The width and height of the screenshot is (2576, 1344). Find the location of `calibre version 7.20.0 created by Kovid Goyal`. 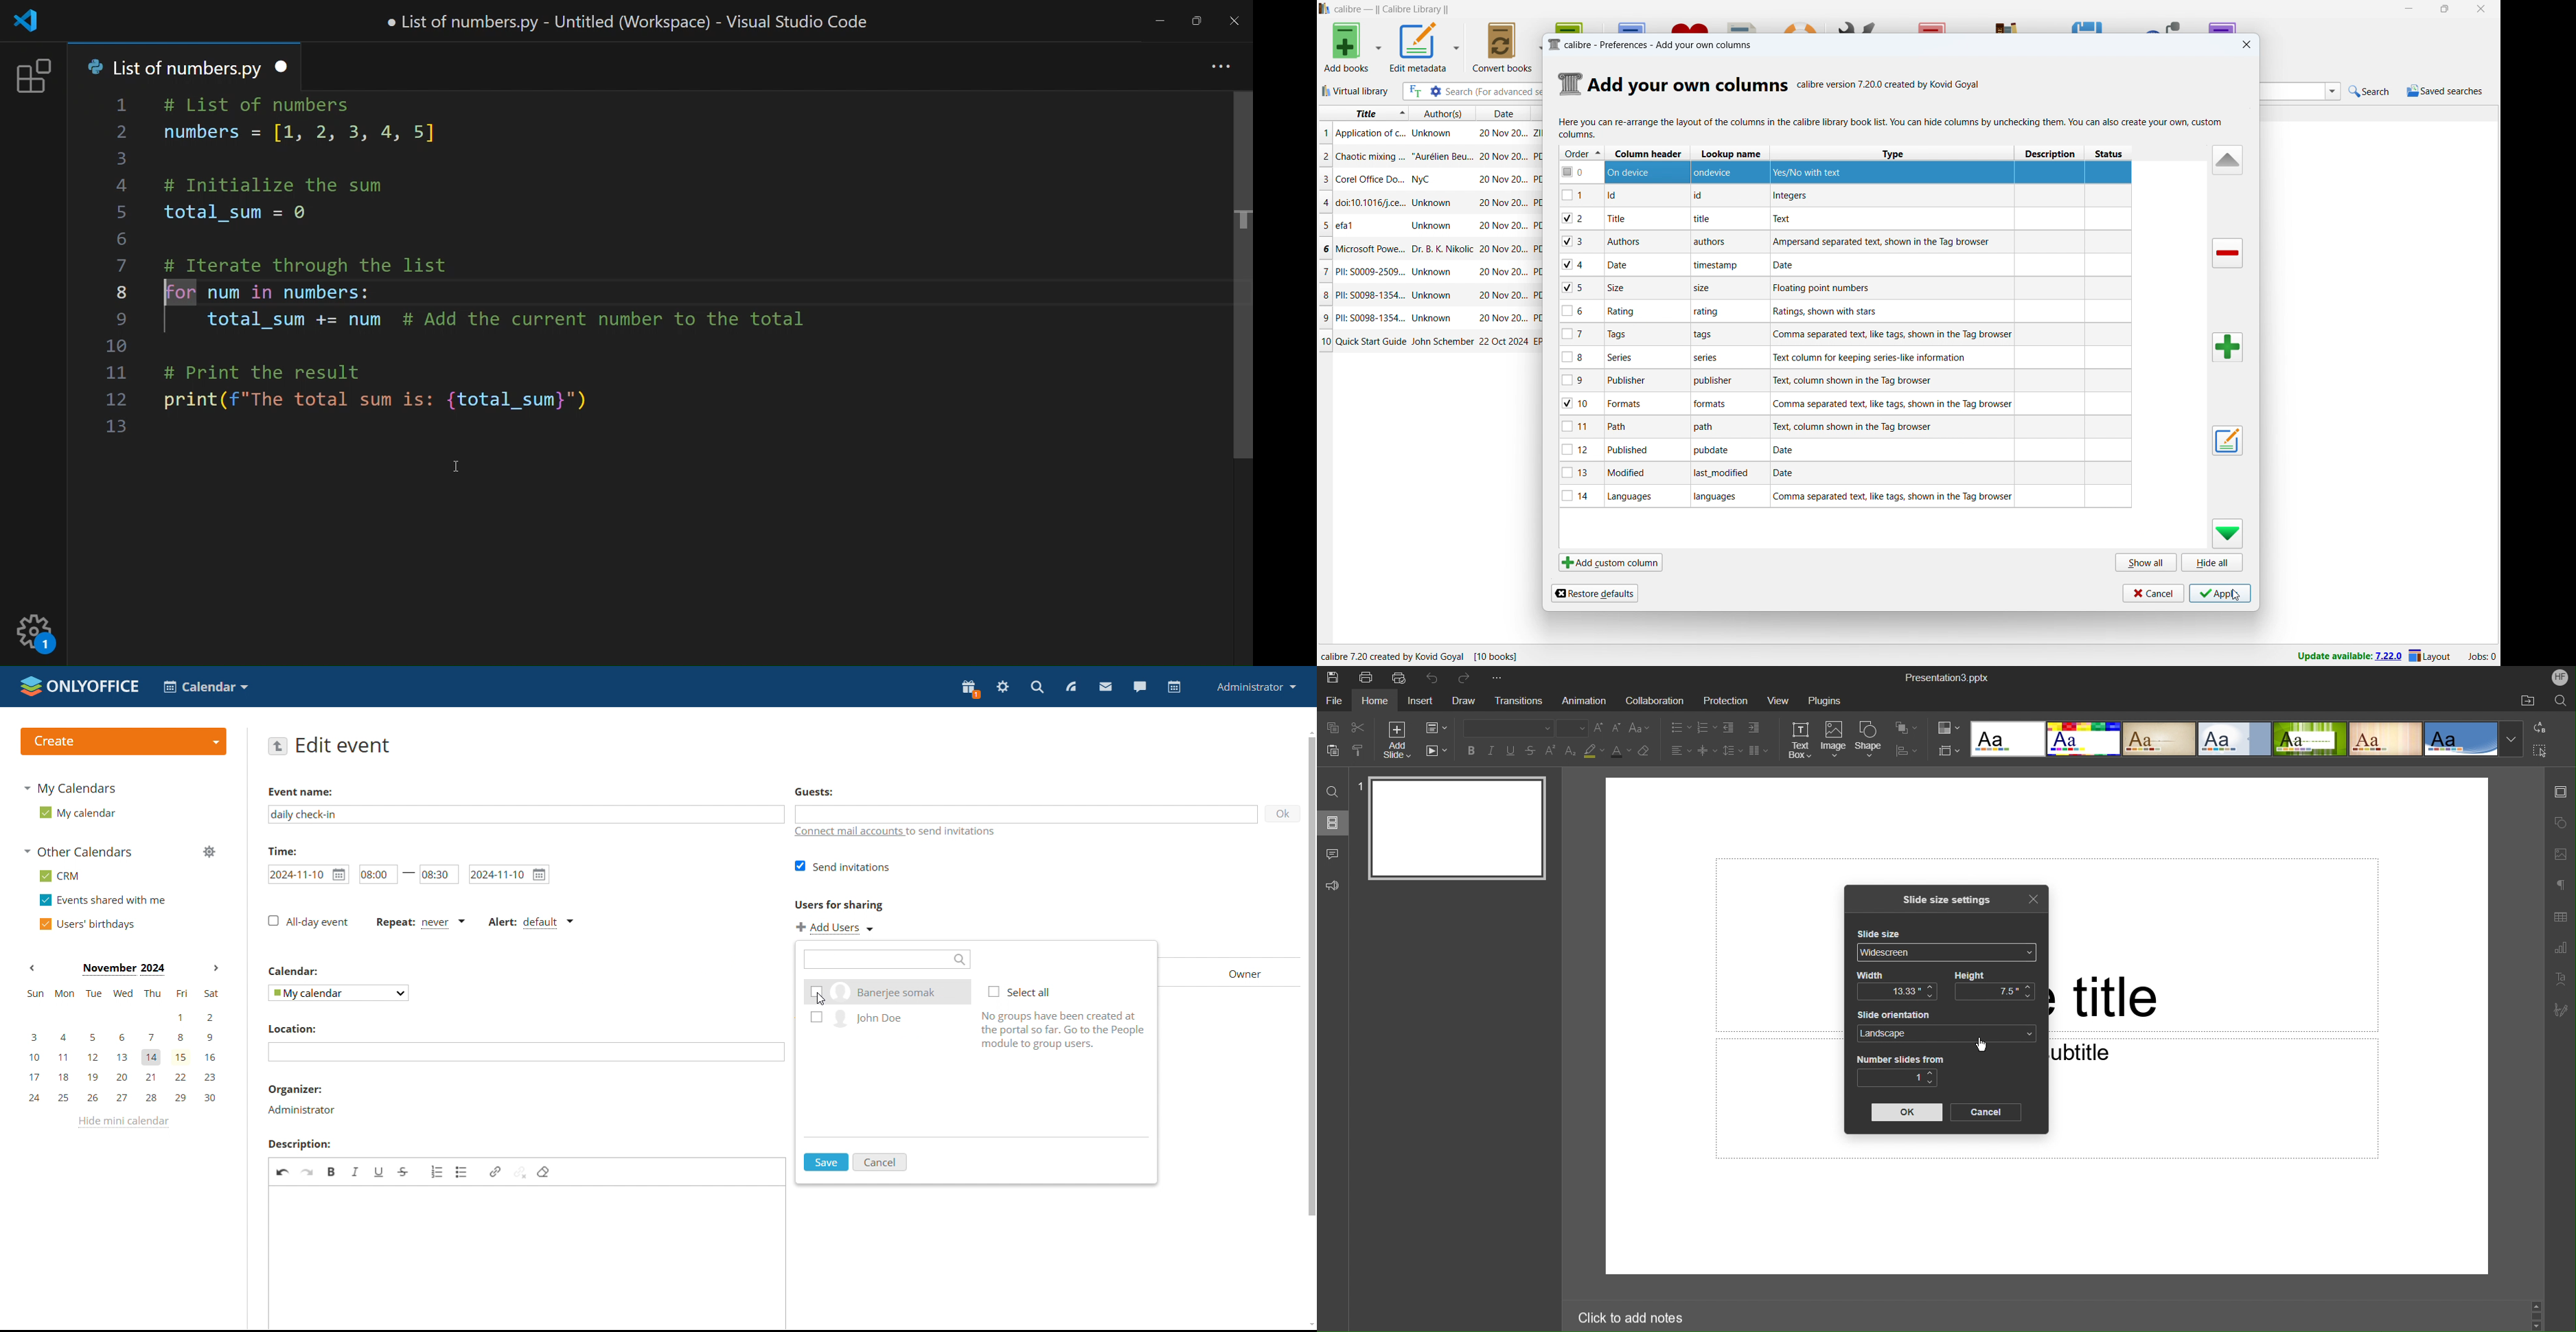

calibre version 7.20.0 created by Kovid Goyal is located at coordinates (1889, 83).